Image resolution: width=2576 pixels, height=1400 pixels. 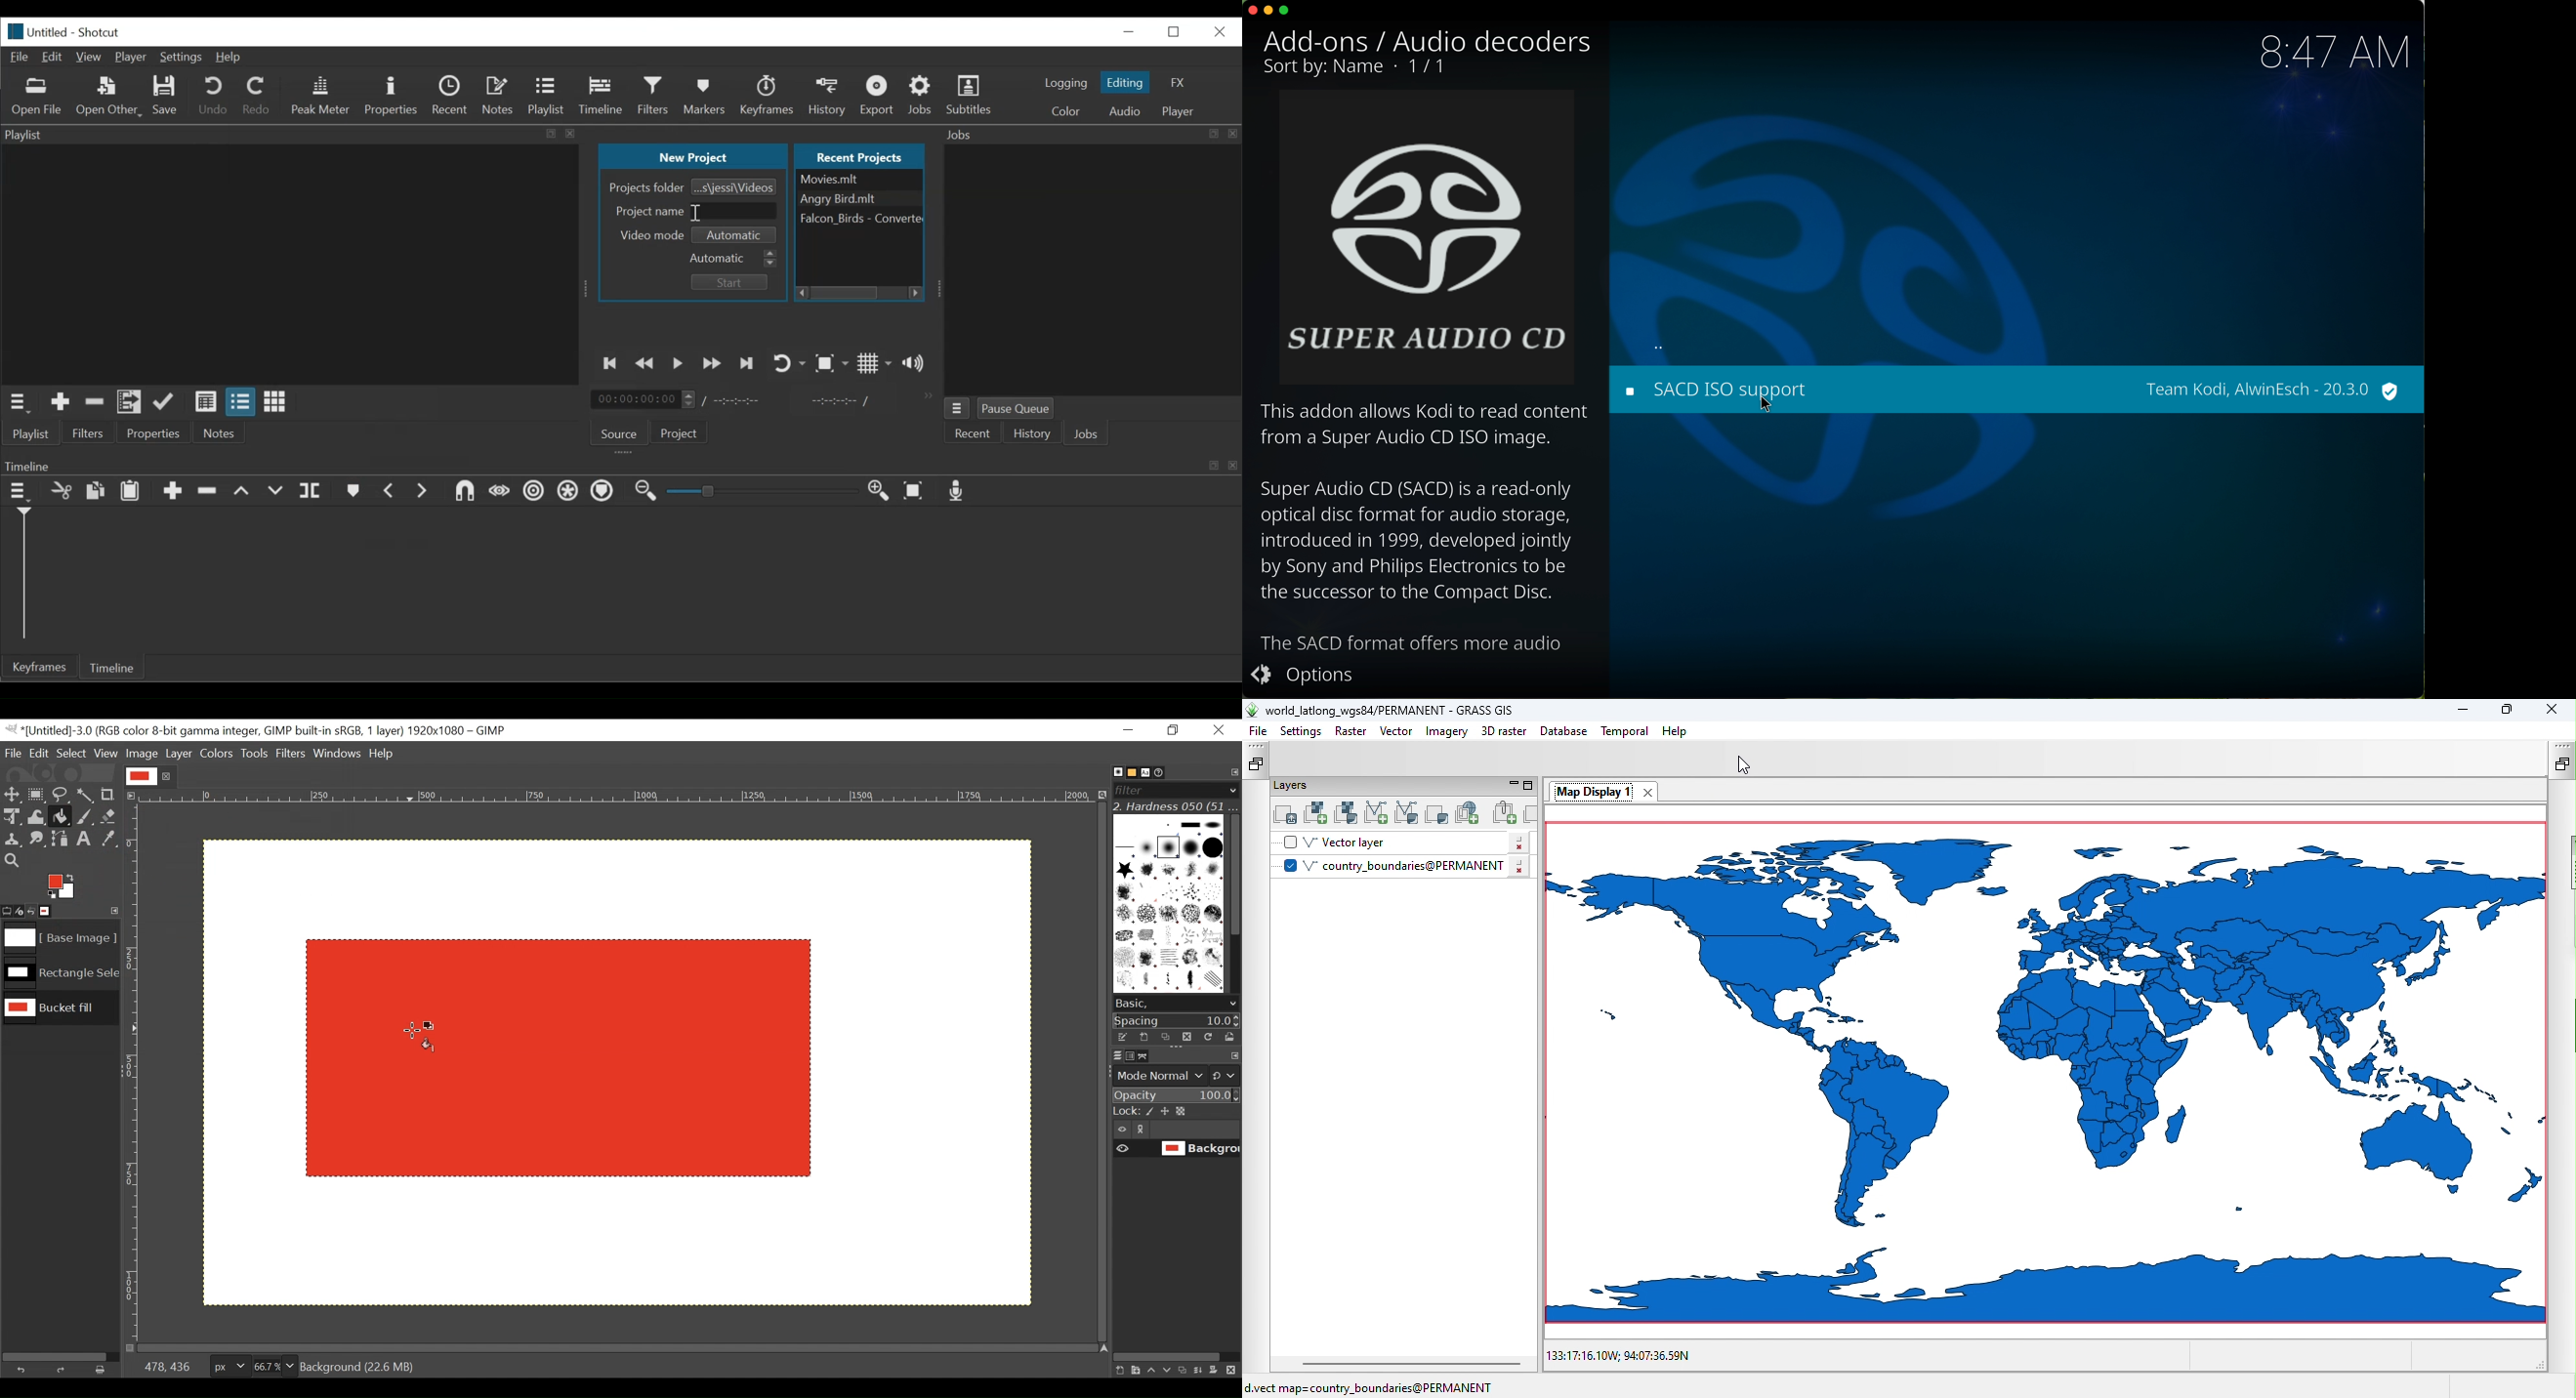 I want to click on Edit, so click(x=53, y=59).